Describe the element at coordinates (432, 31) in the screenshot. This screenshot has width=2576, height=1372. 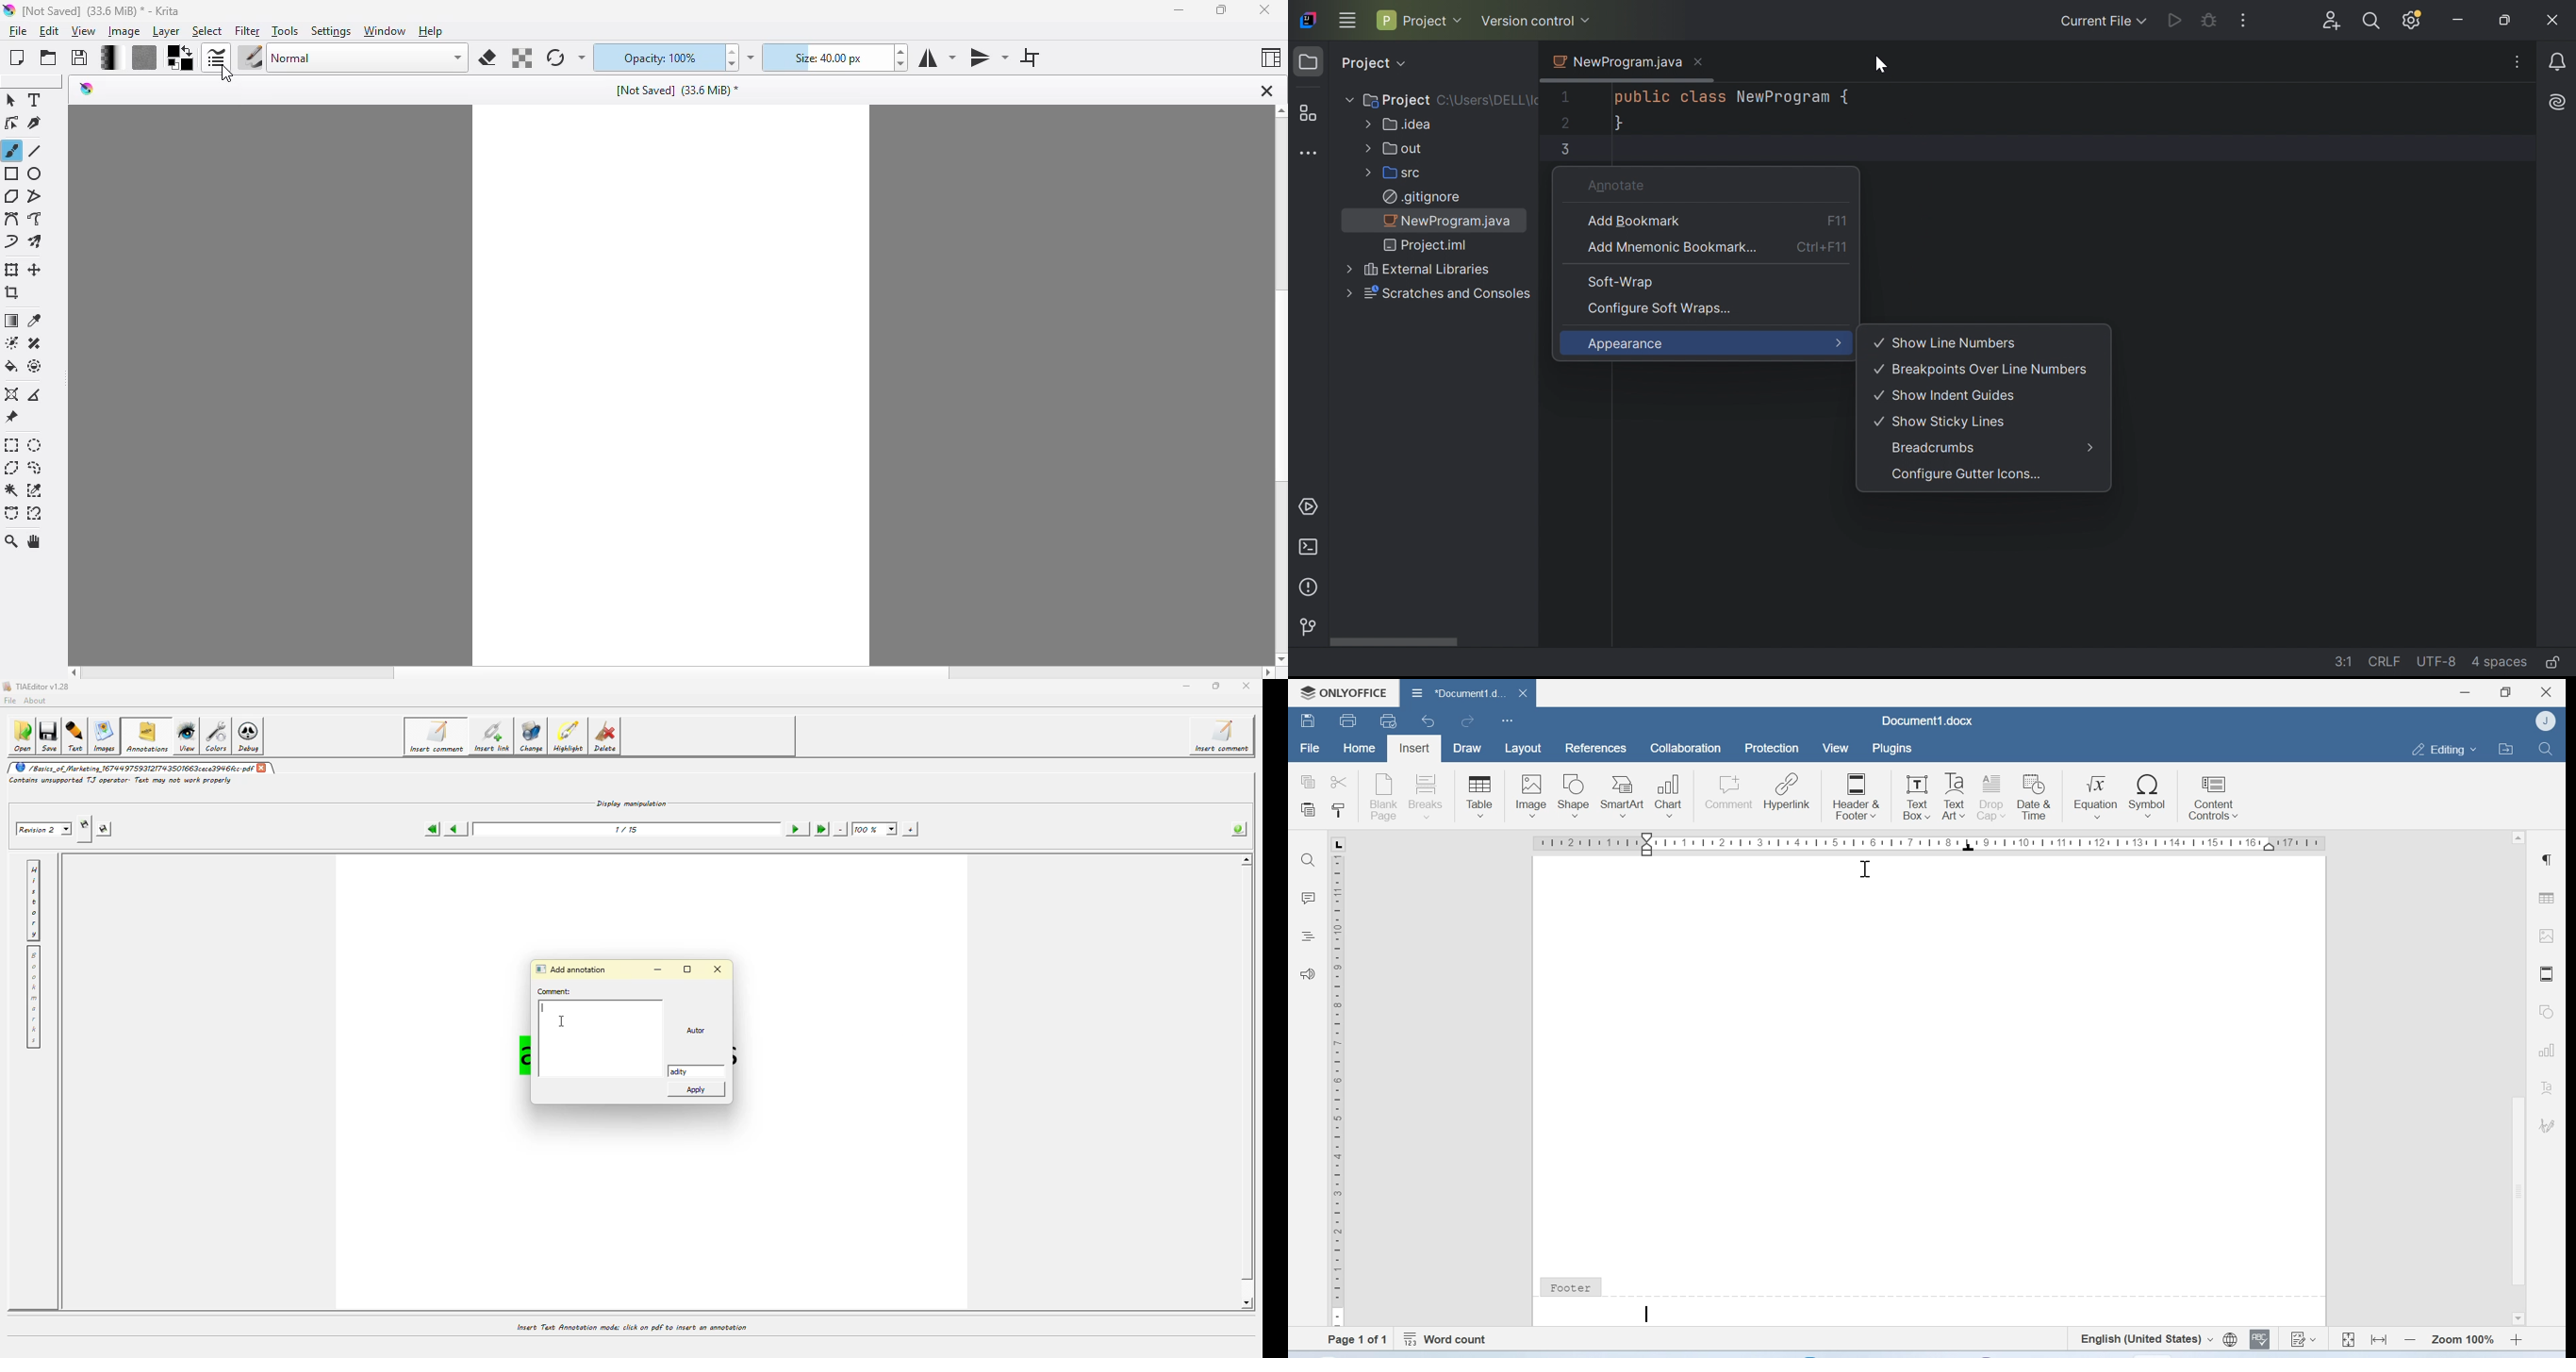
I see `help` at that location.